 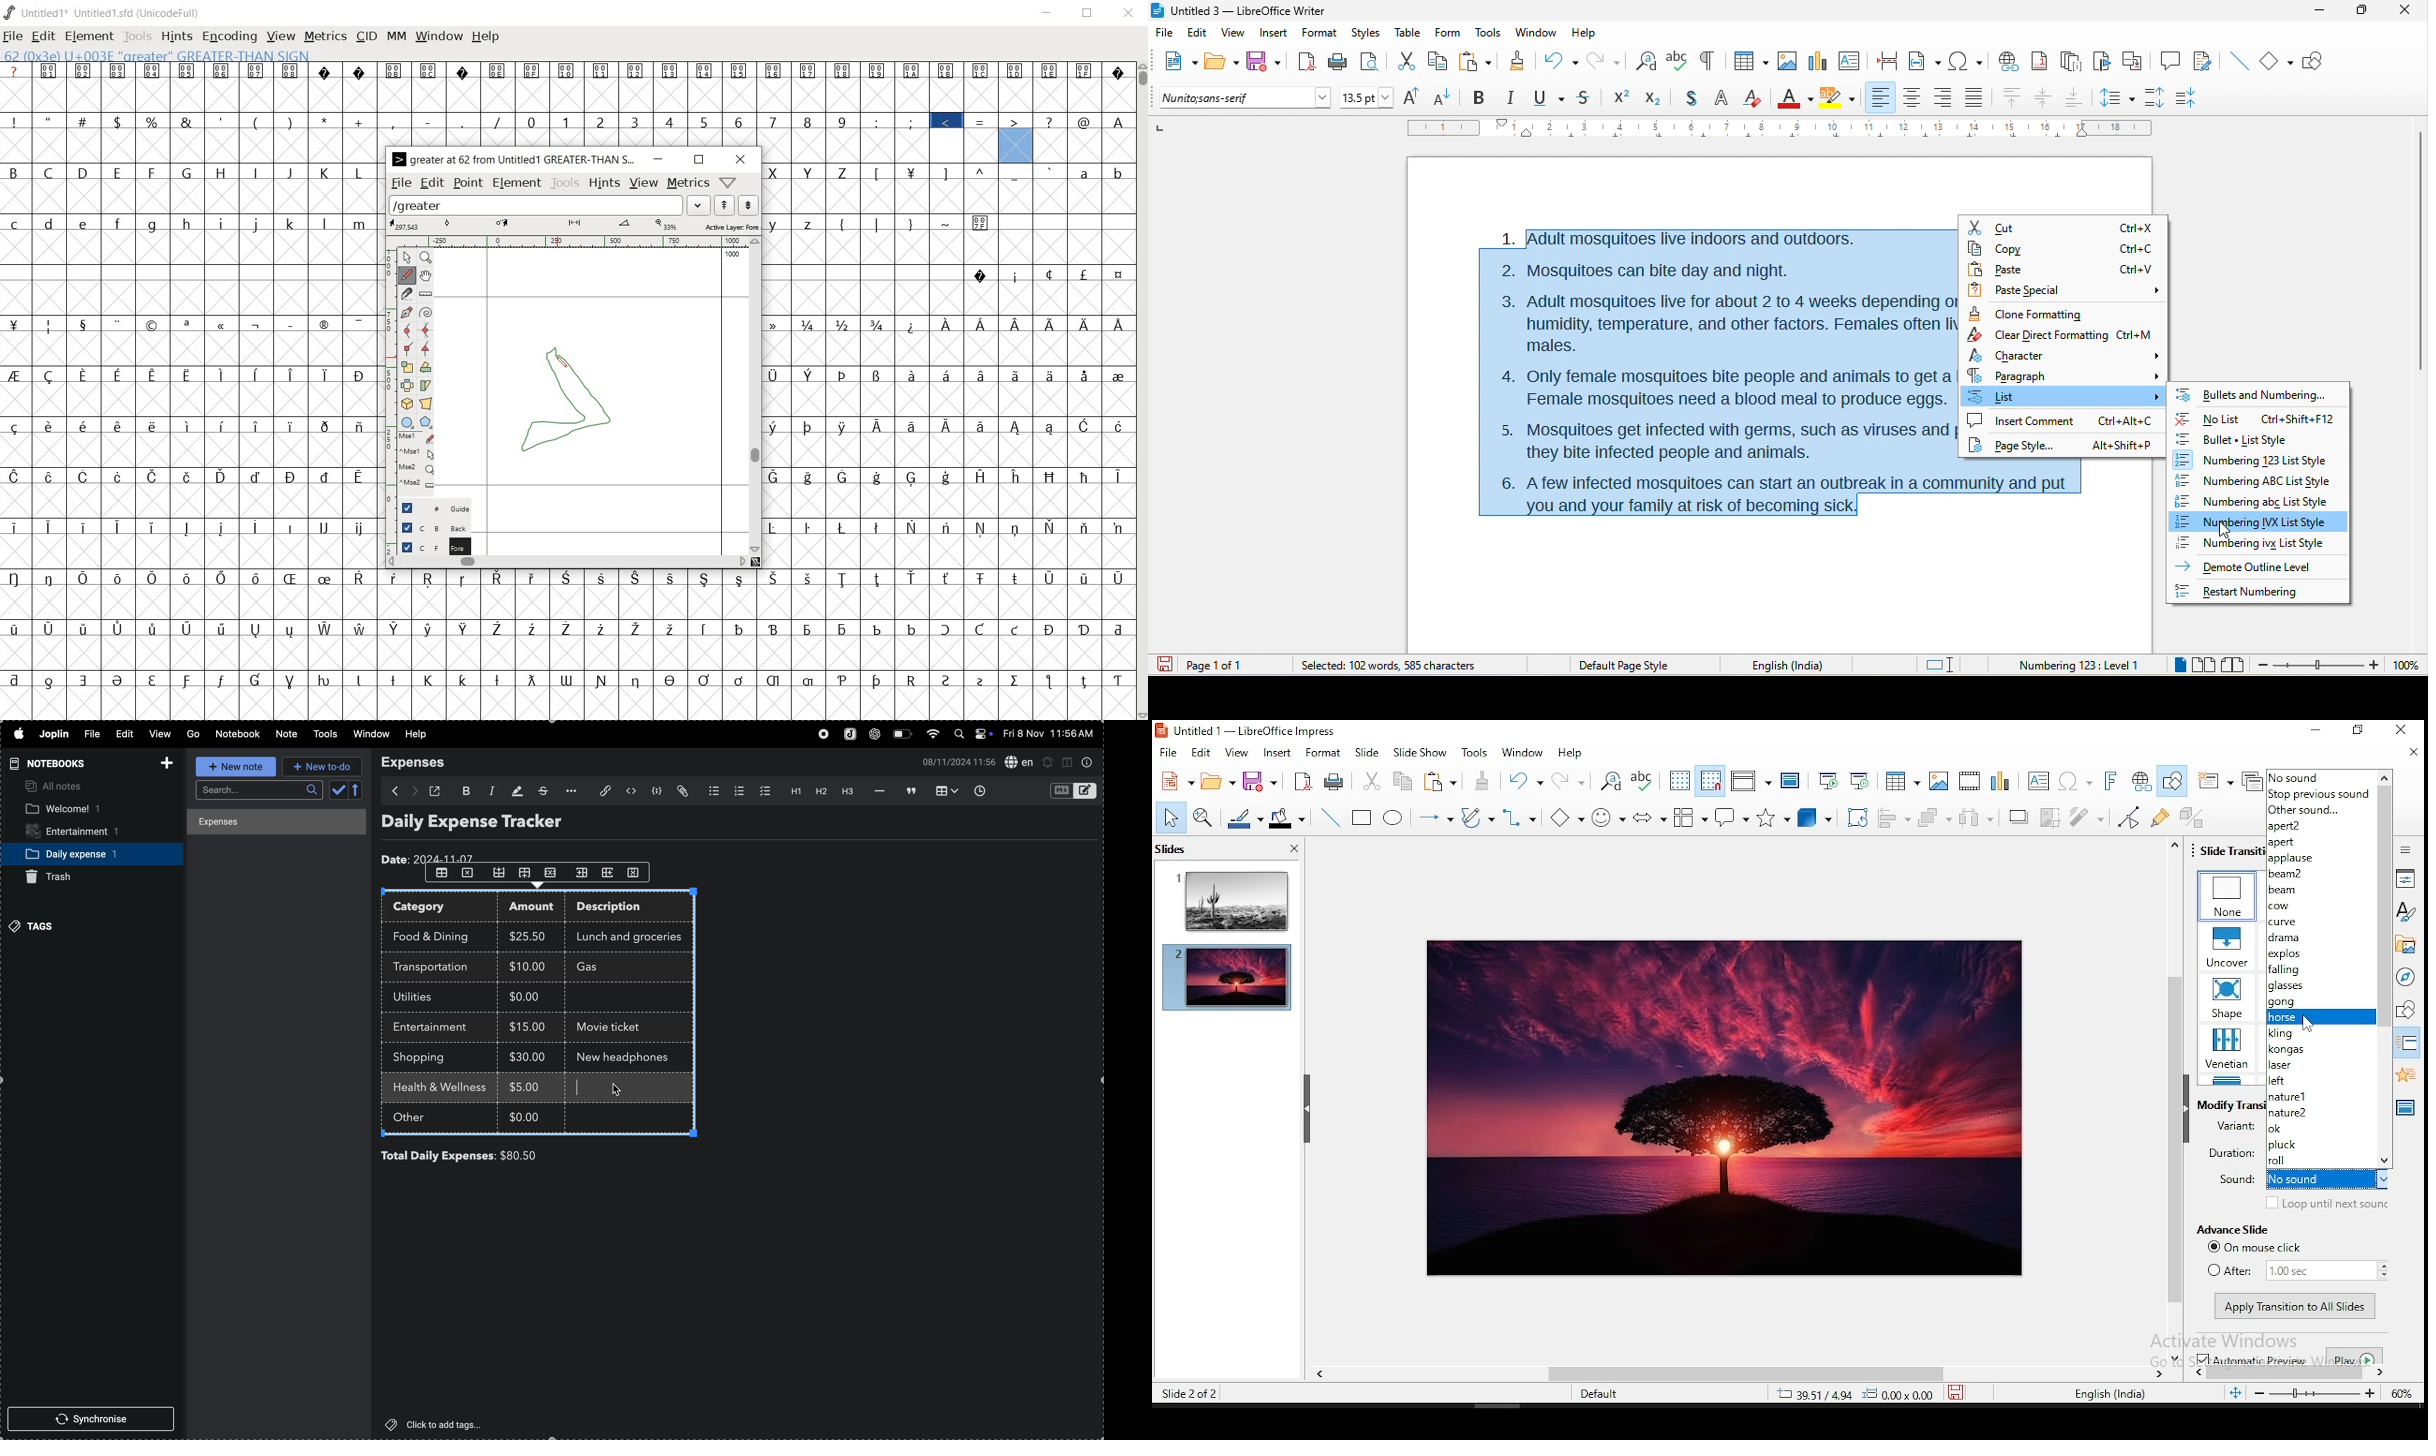 I want to click on gallery, so click(x=2407, y=945).